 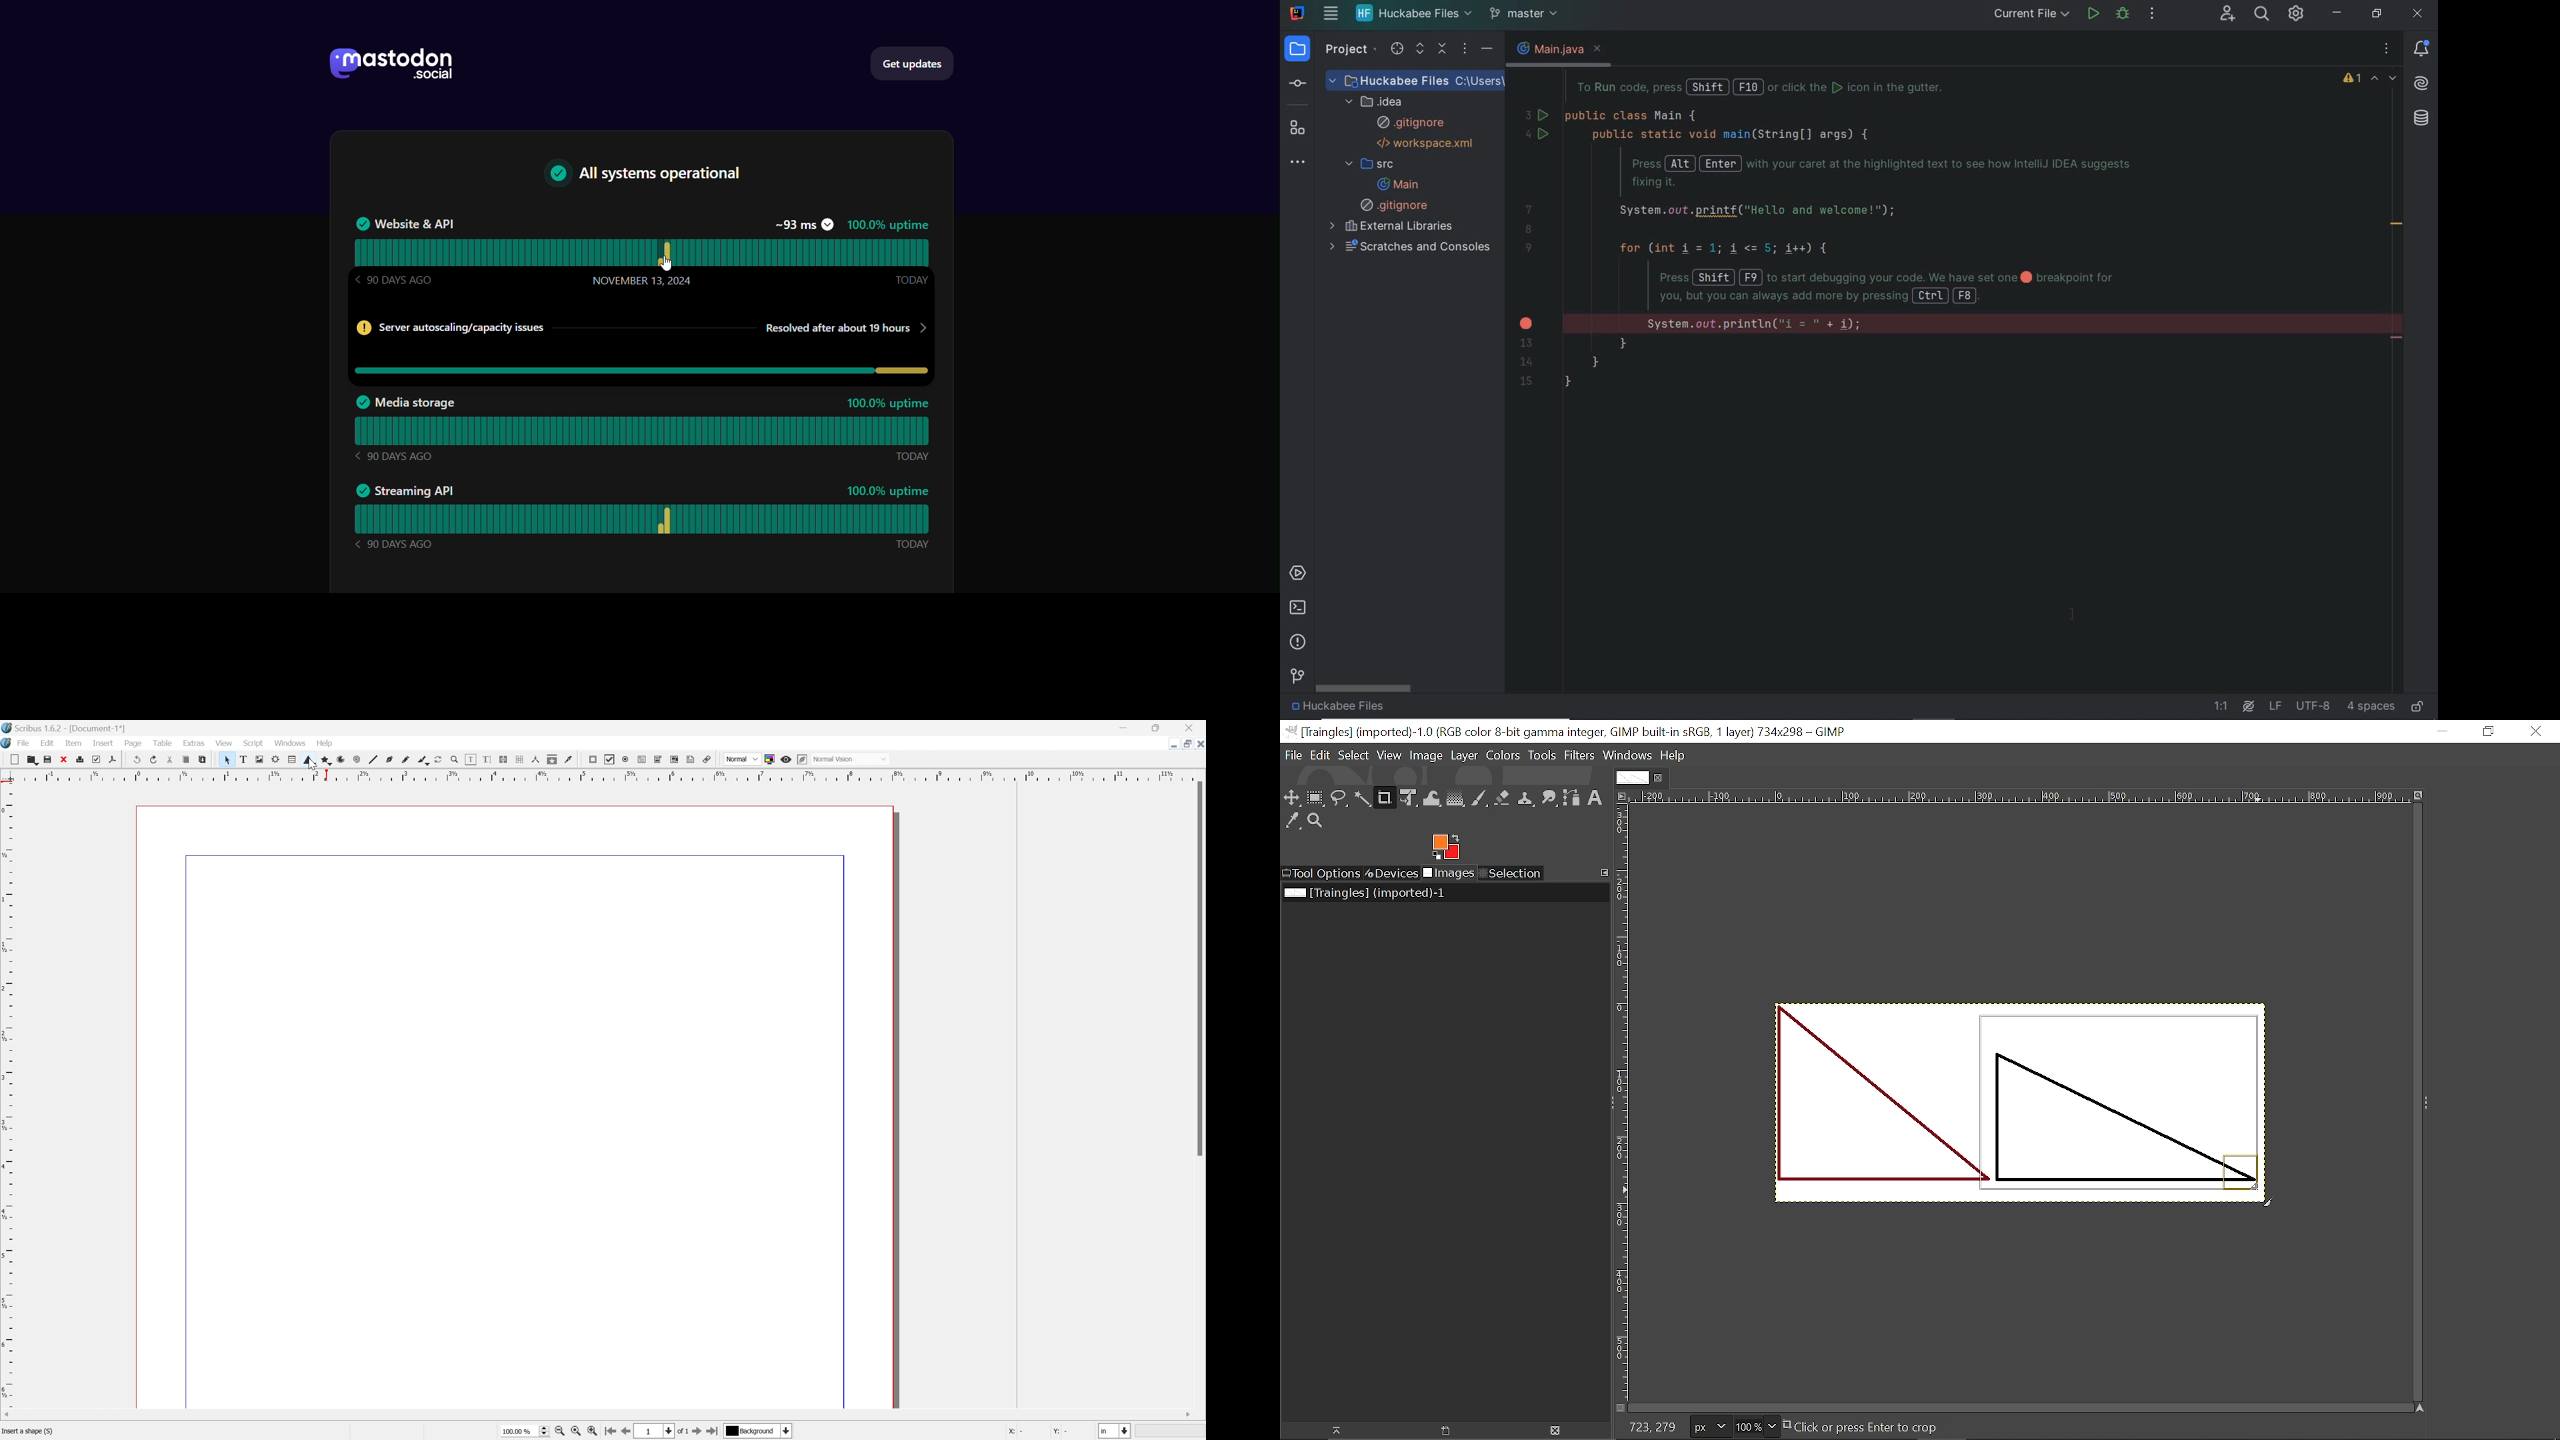 I want to click on Measurements, so click(x=535, y=760).